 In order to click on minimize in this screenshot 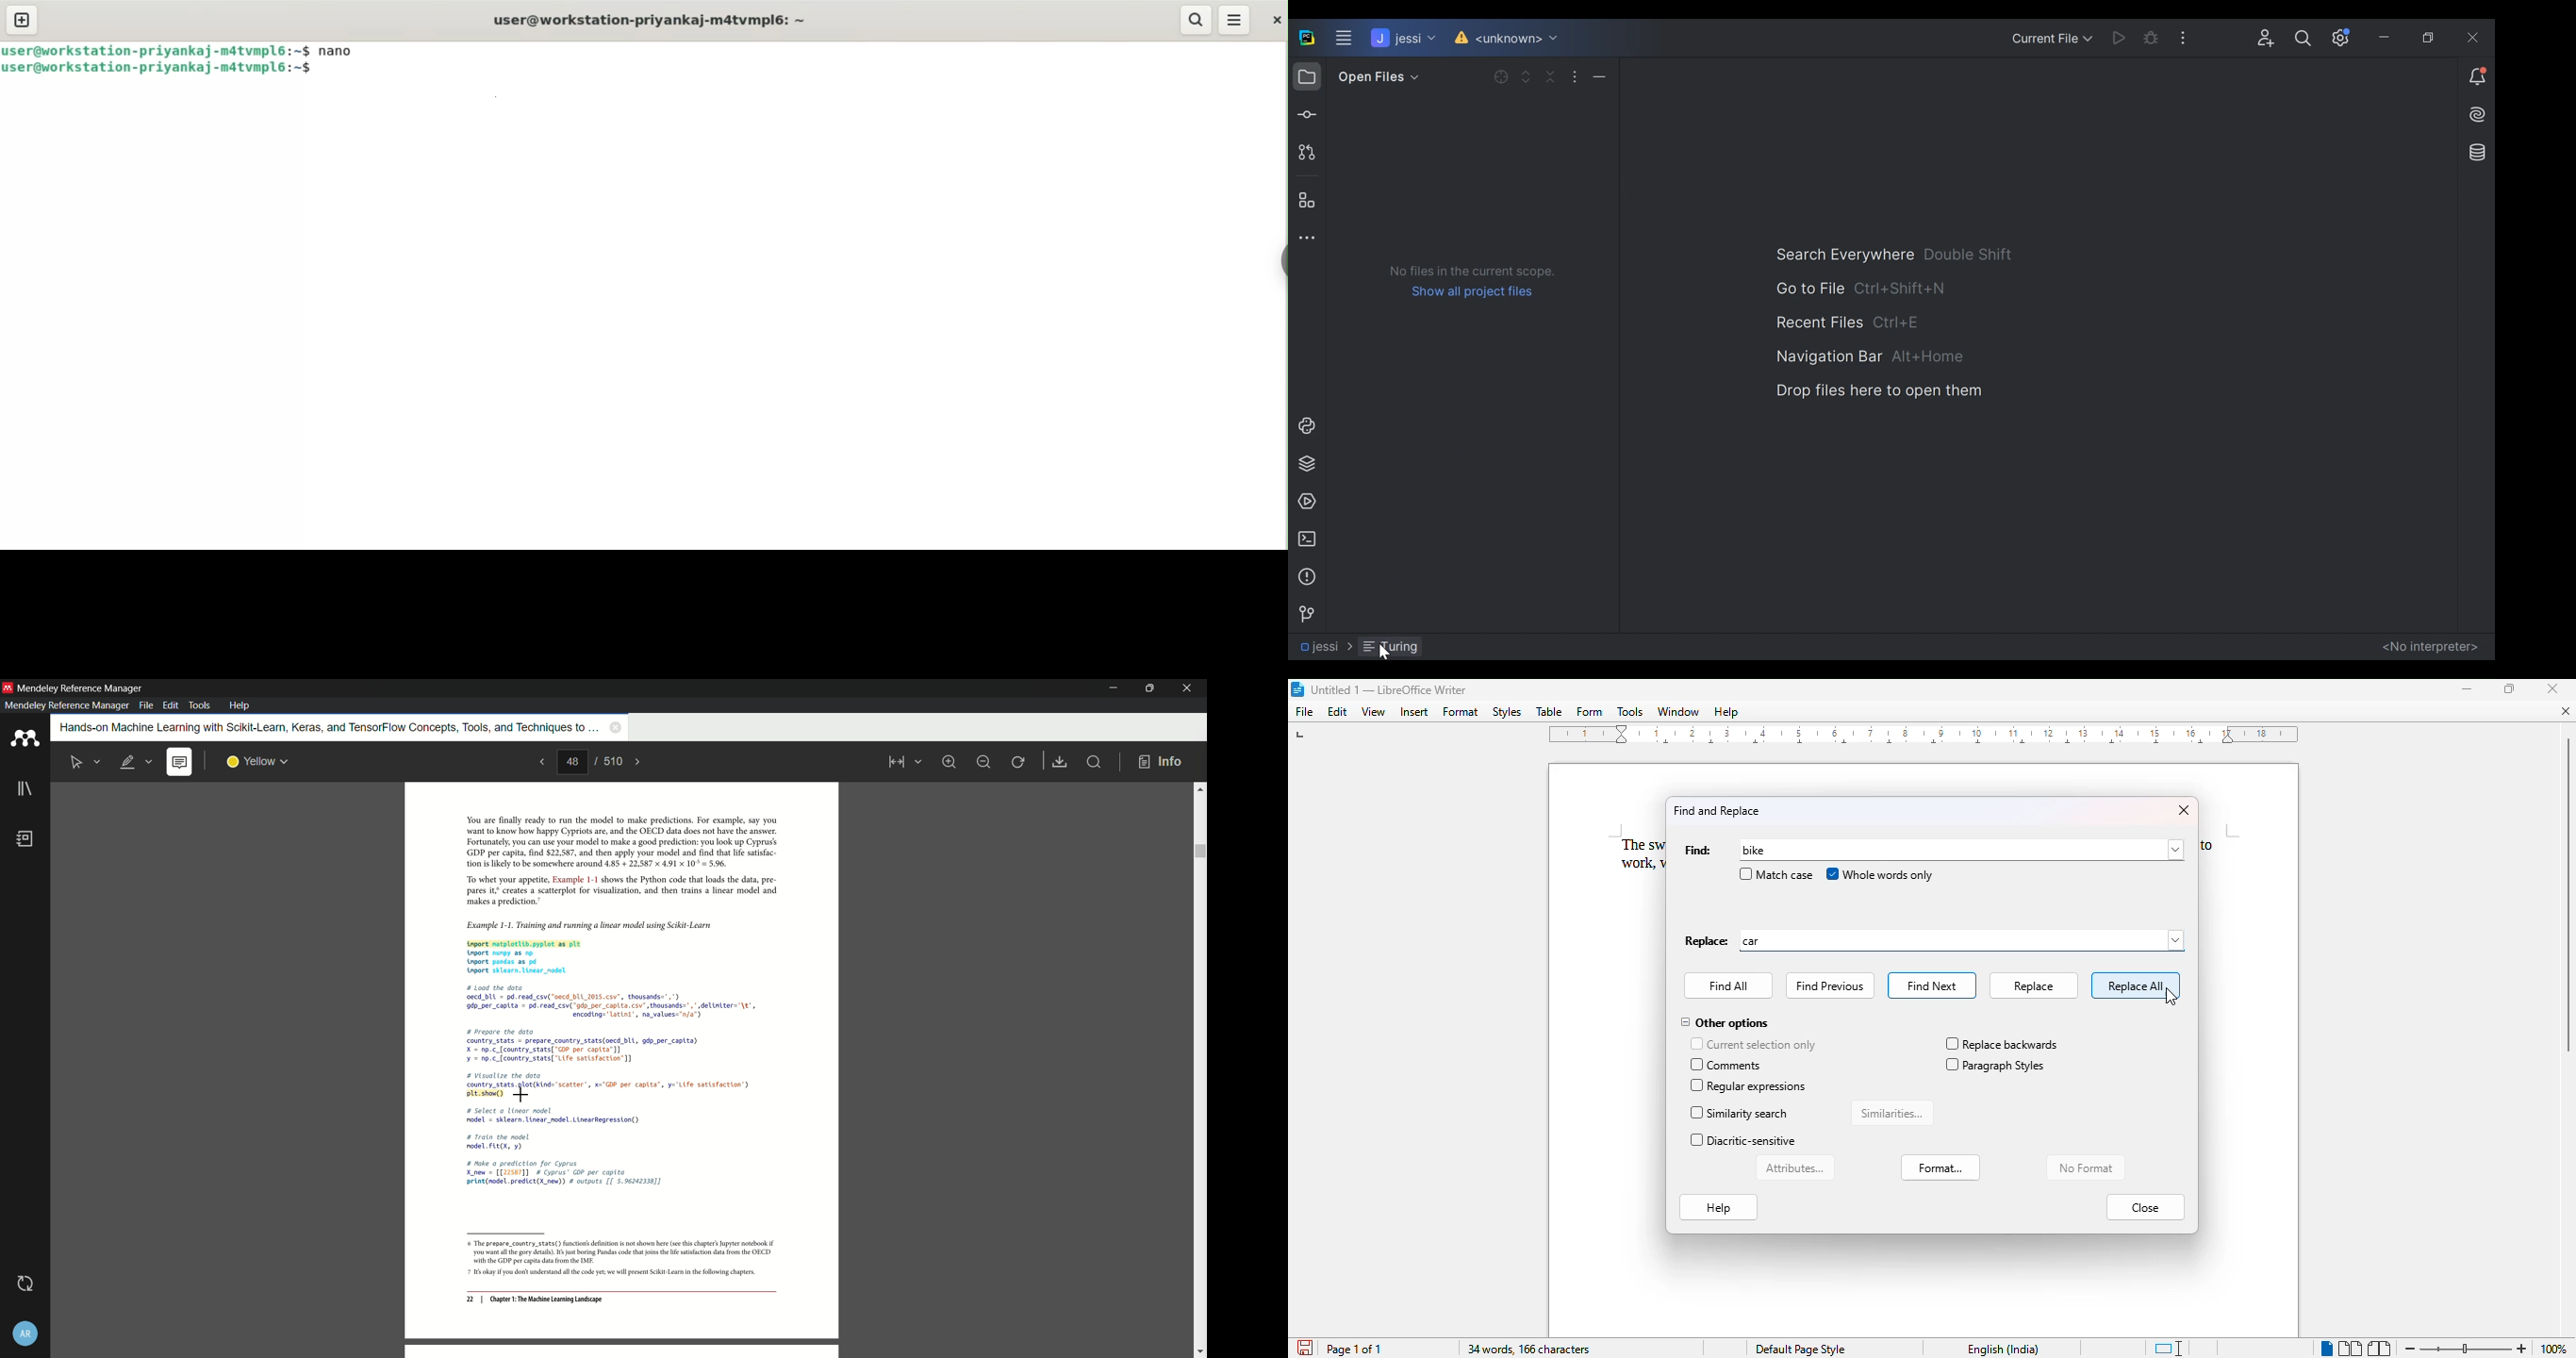, I will do `click(983, 762)`.